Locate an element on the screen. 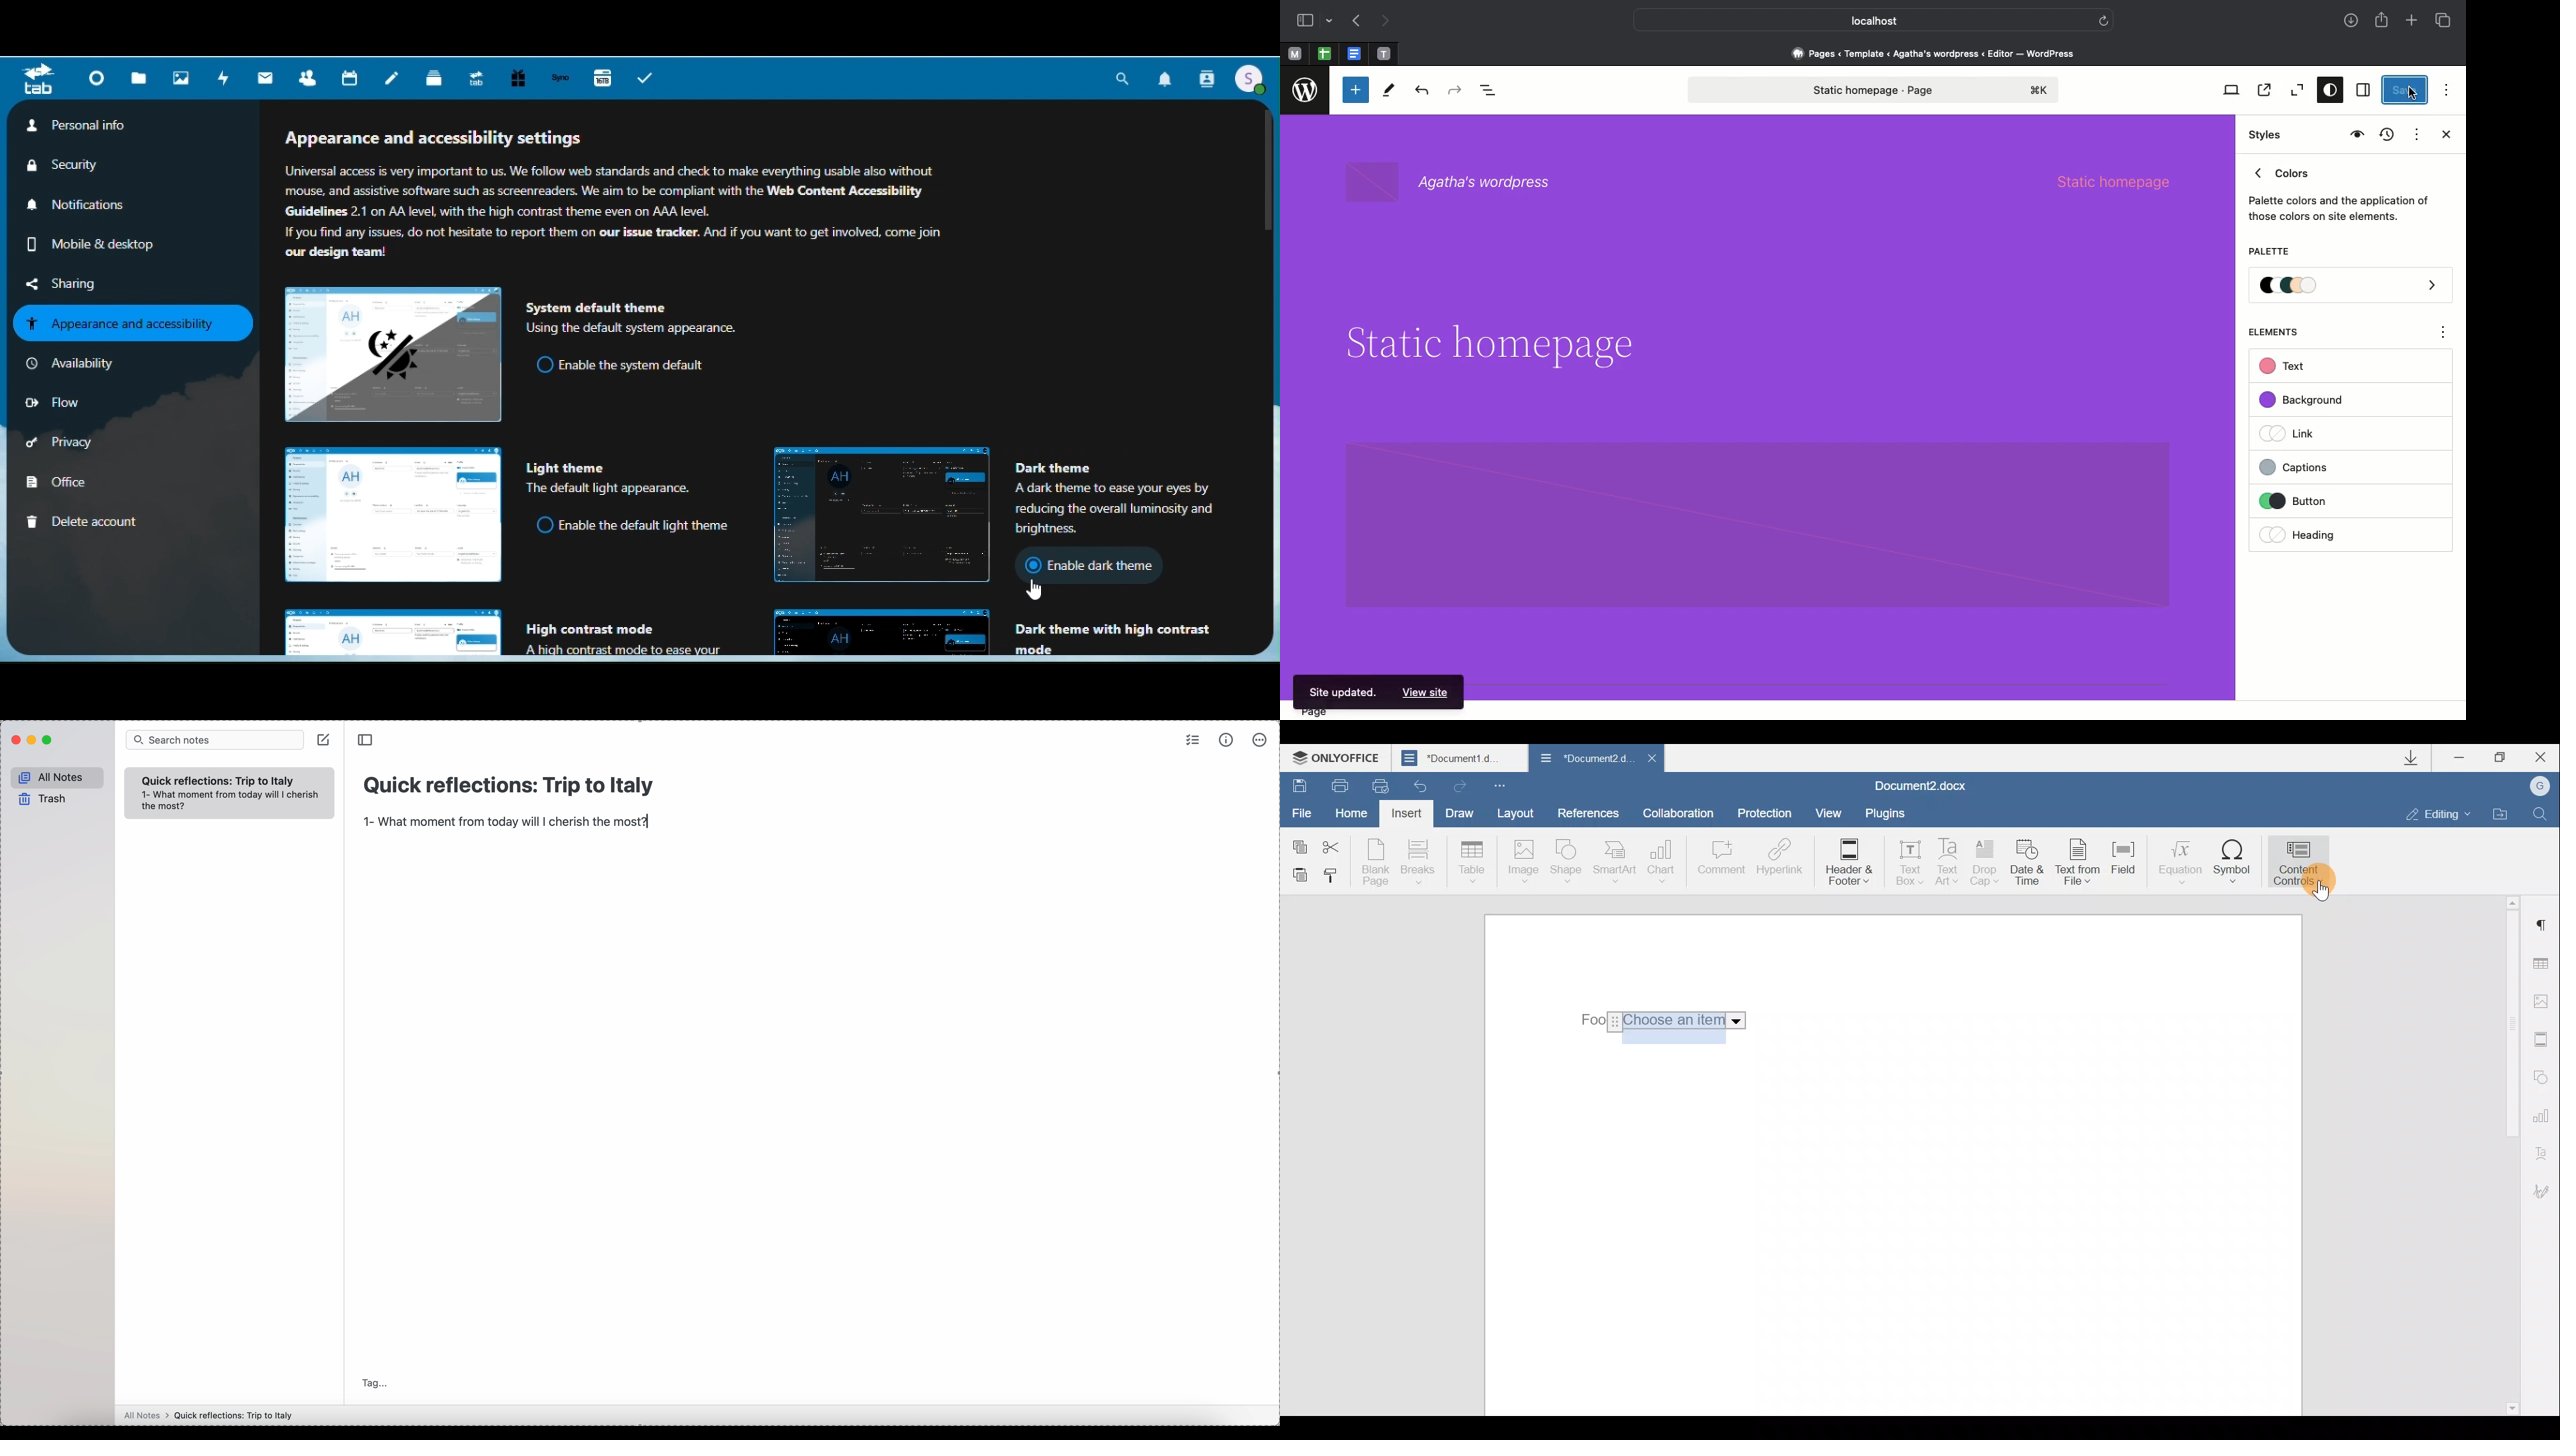 The height and width of the screenshot is (1456, 2576). Account name is located at coordinates (2535, 787).